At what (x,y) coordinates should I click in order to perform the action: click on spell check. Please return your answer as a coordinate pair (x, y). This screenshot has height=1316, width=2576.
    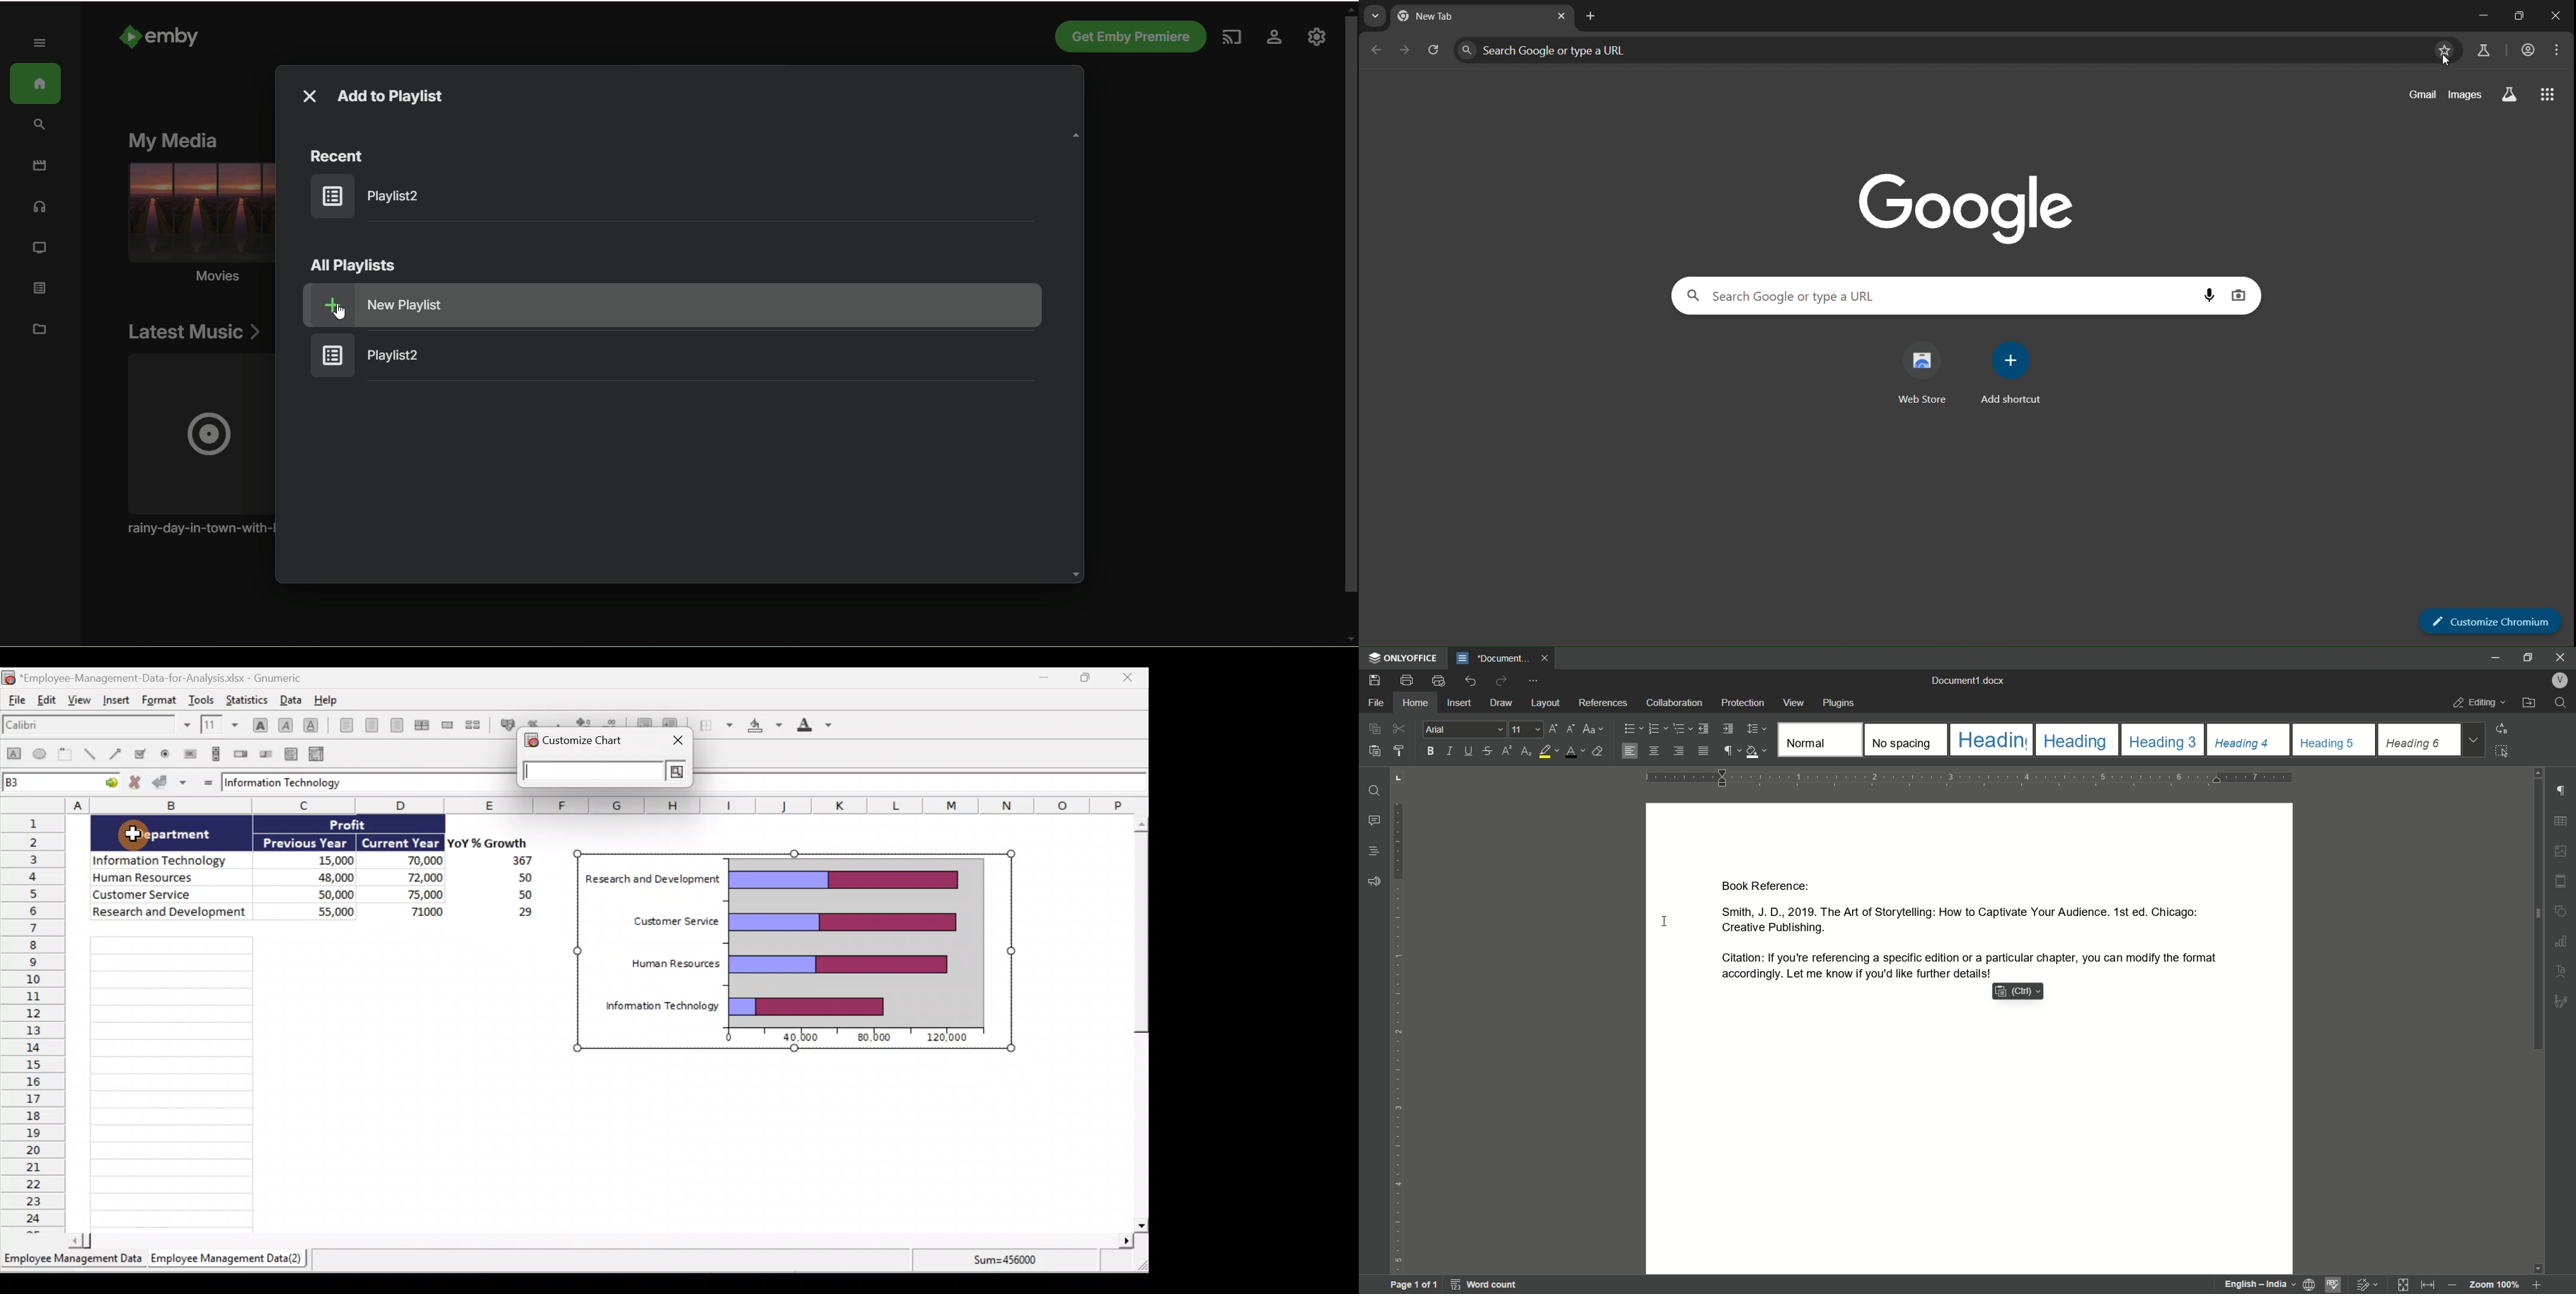
    Looking at the image, I should click on (2333, 1284).